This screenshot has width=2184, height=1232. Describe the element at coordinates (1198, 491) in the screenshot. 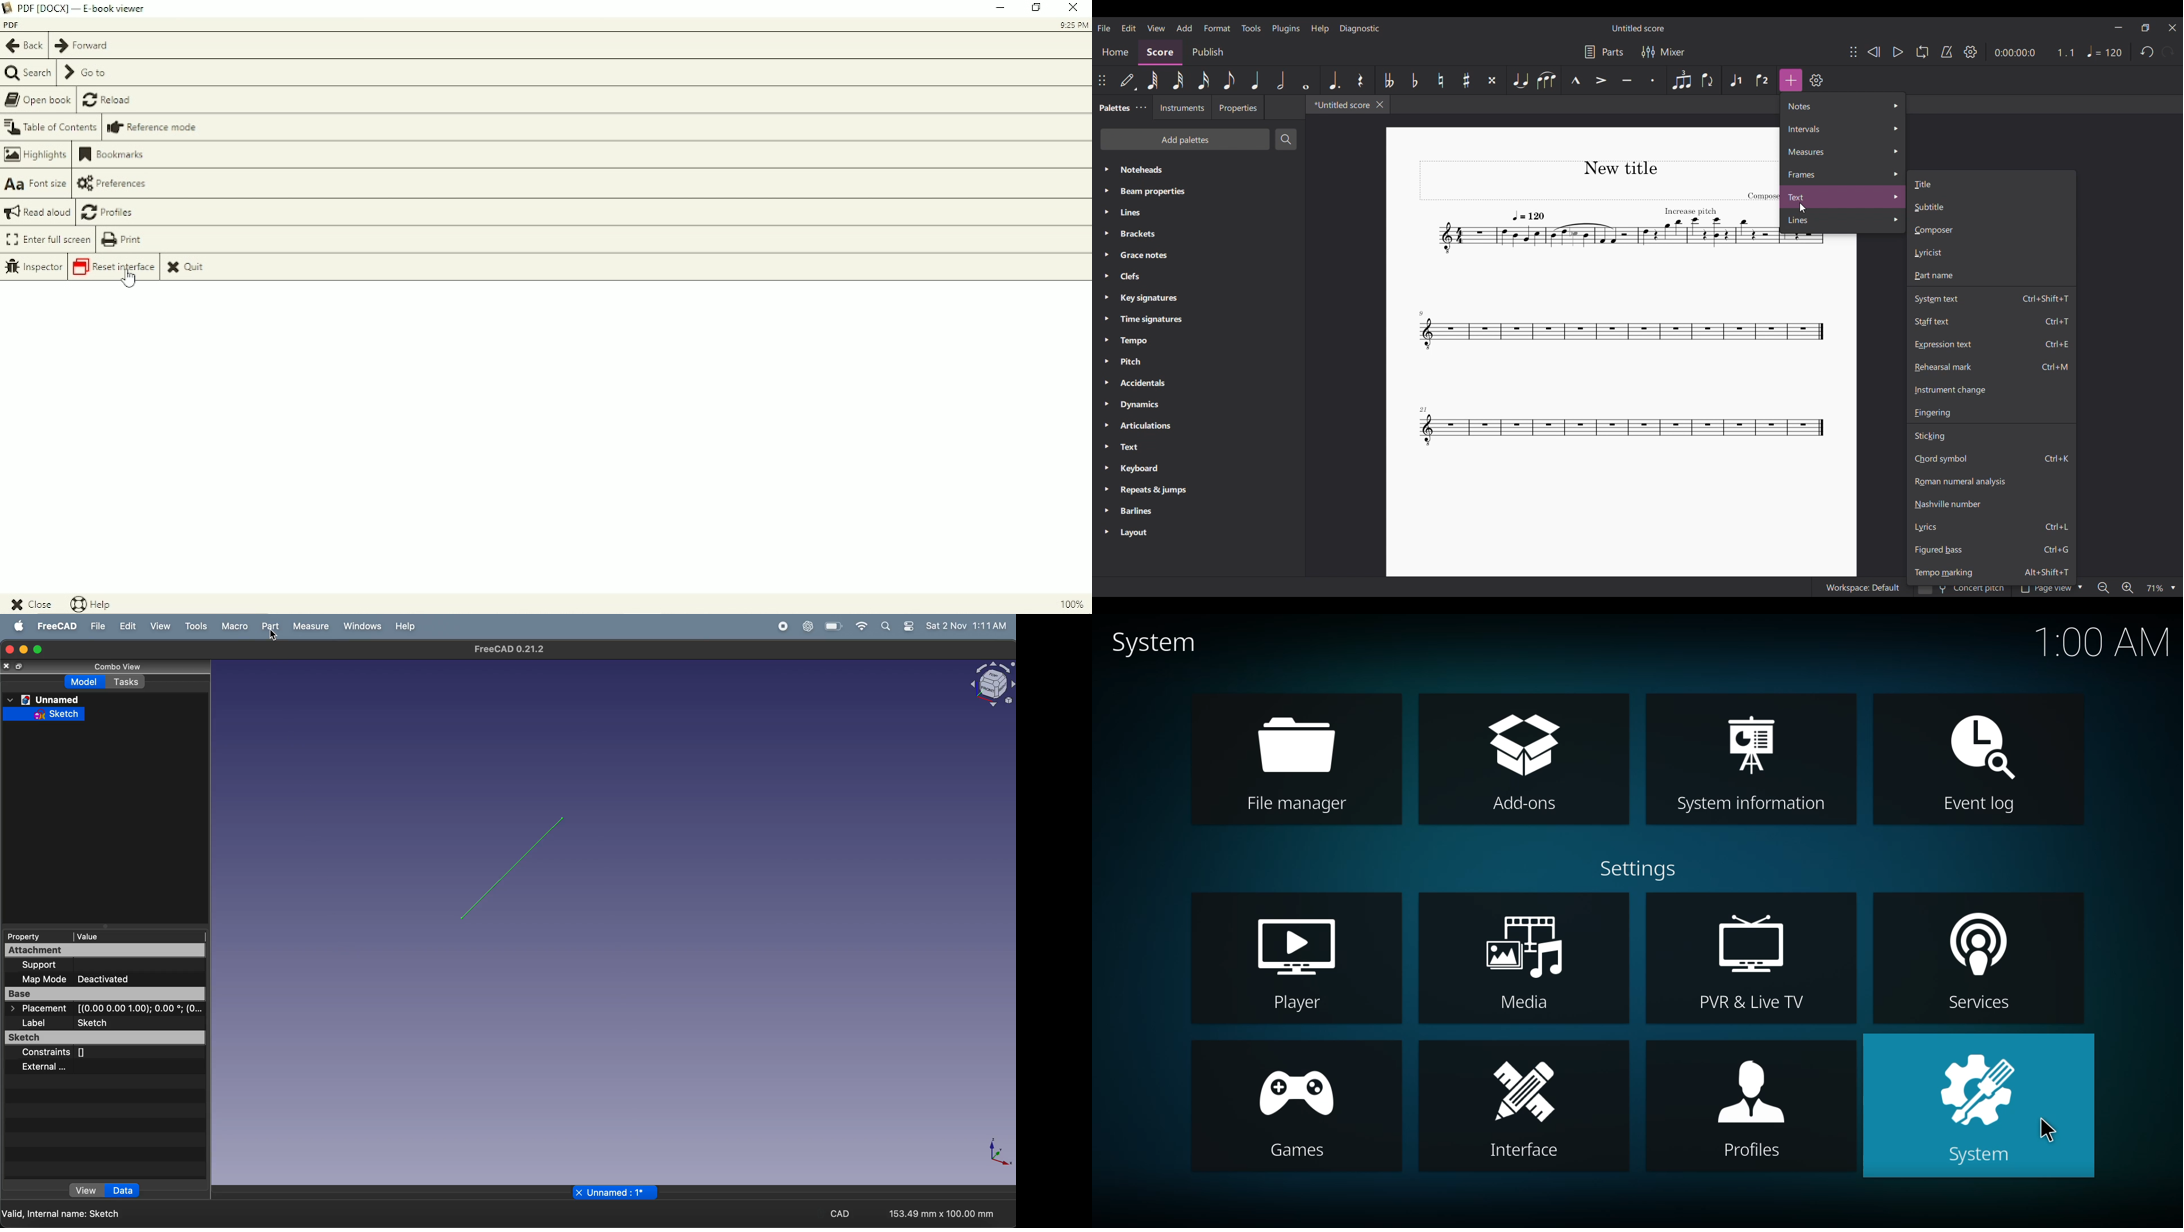

I see `Repeats & jumps` at that location.